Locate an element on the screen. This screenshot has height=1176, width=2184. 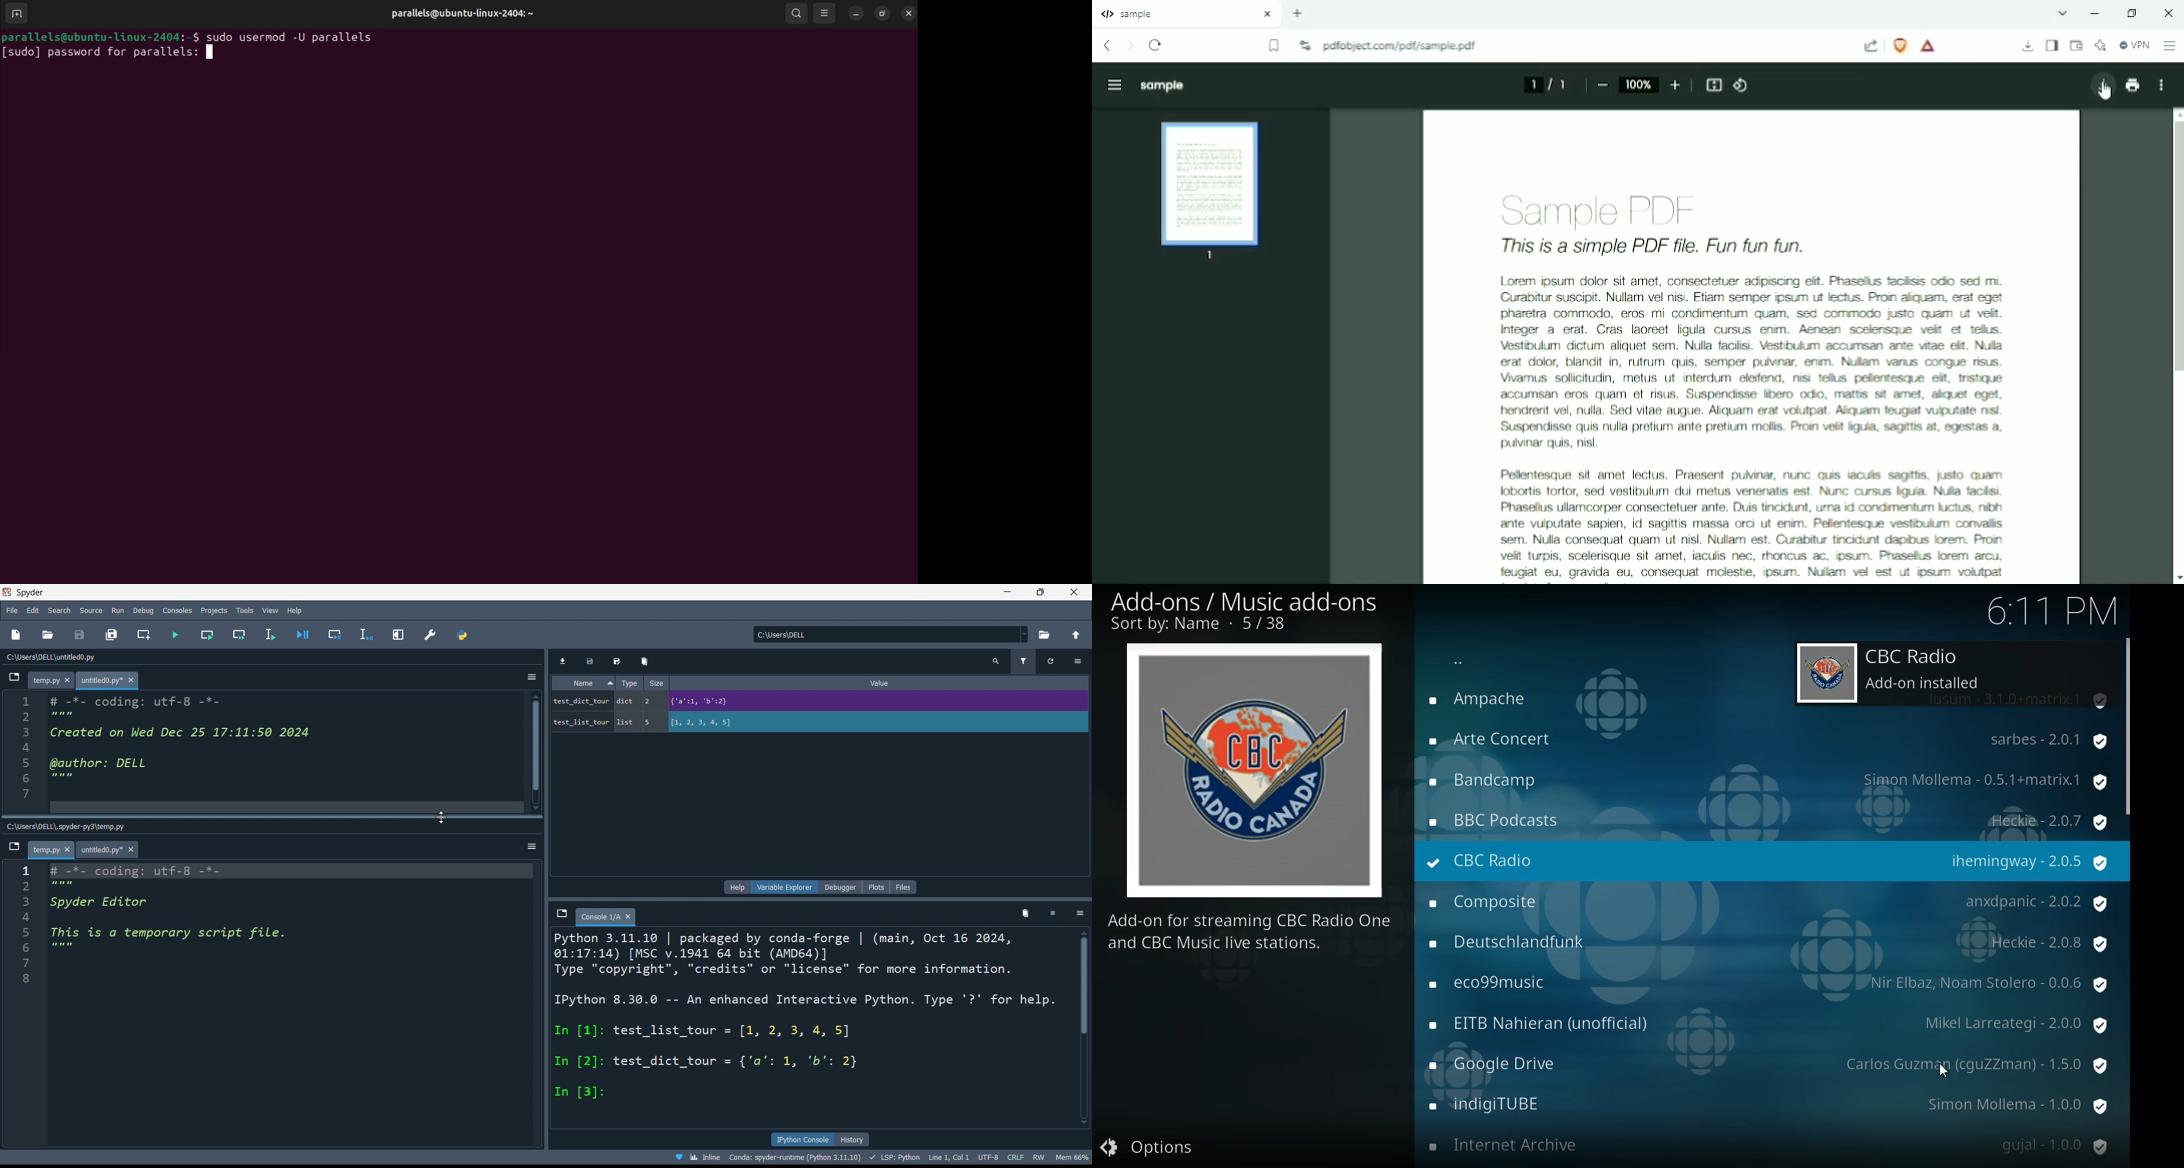
options is located at coordinates (1151, 1145).